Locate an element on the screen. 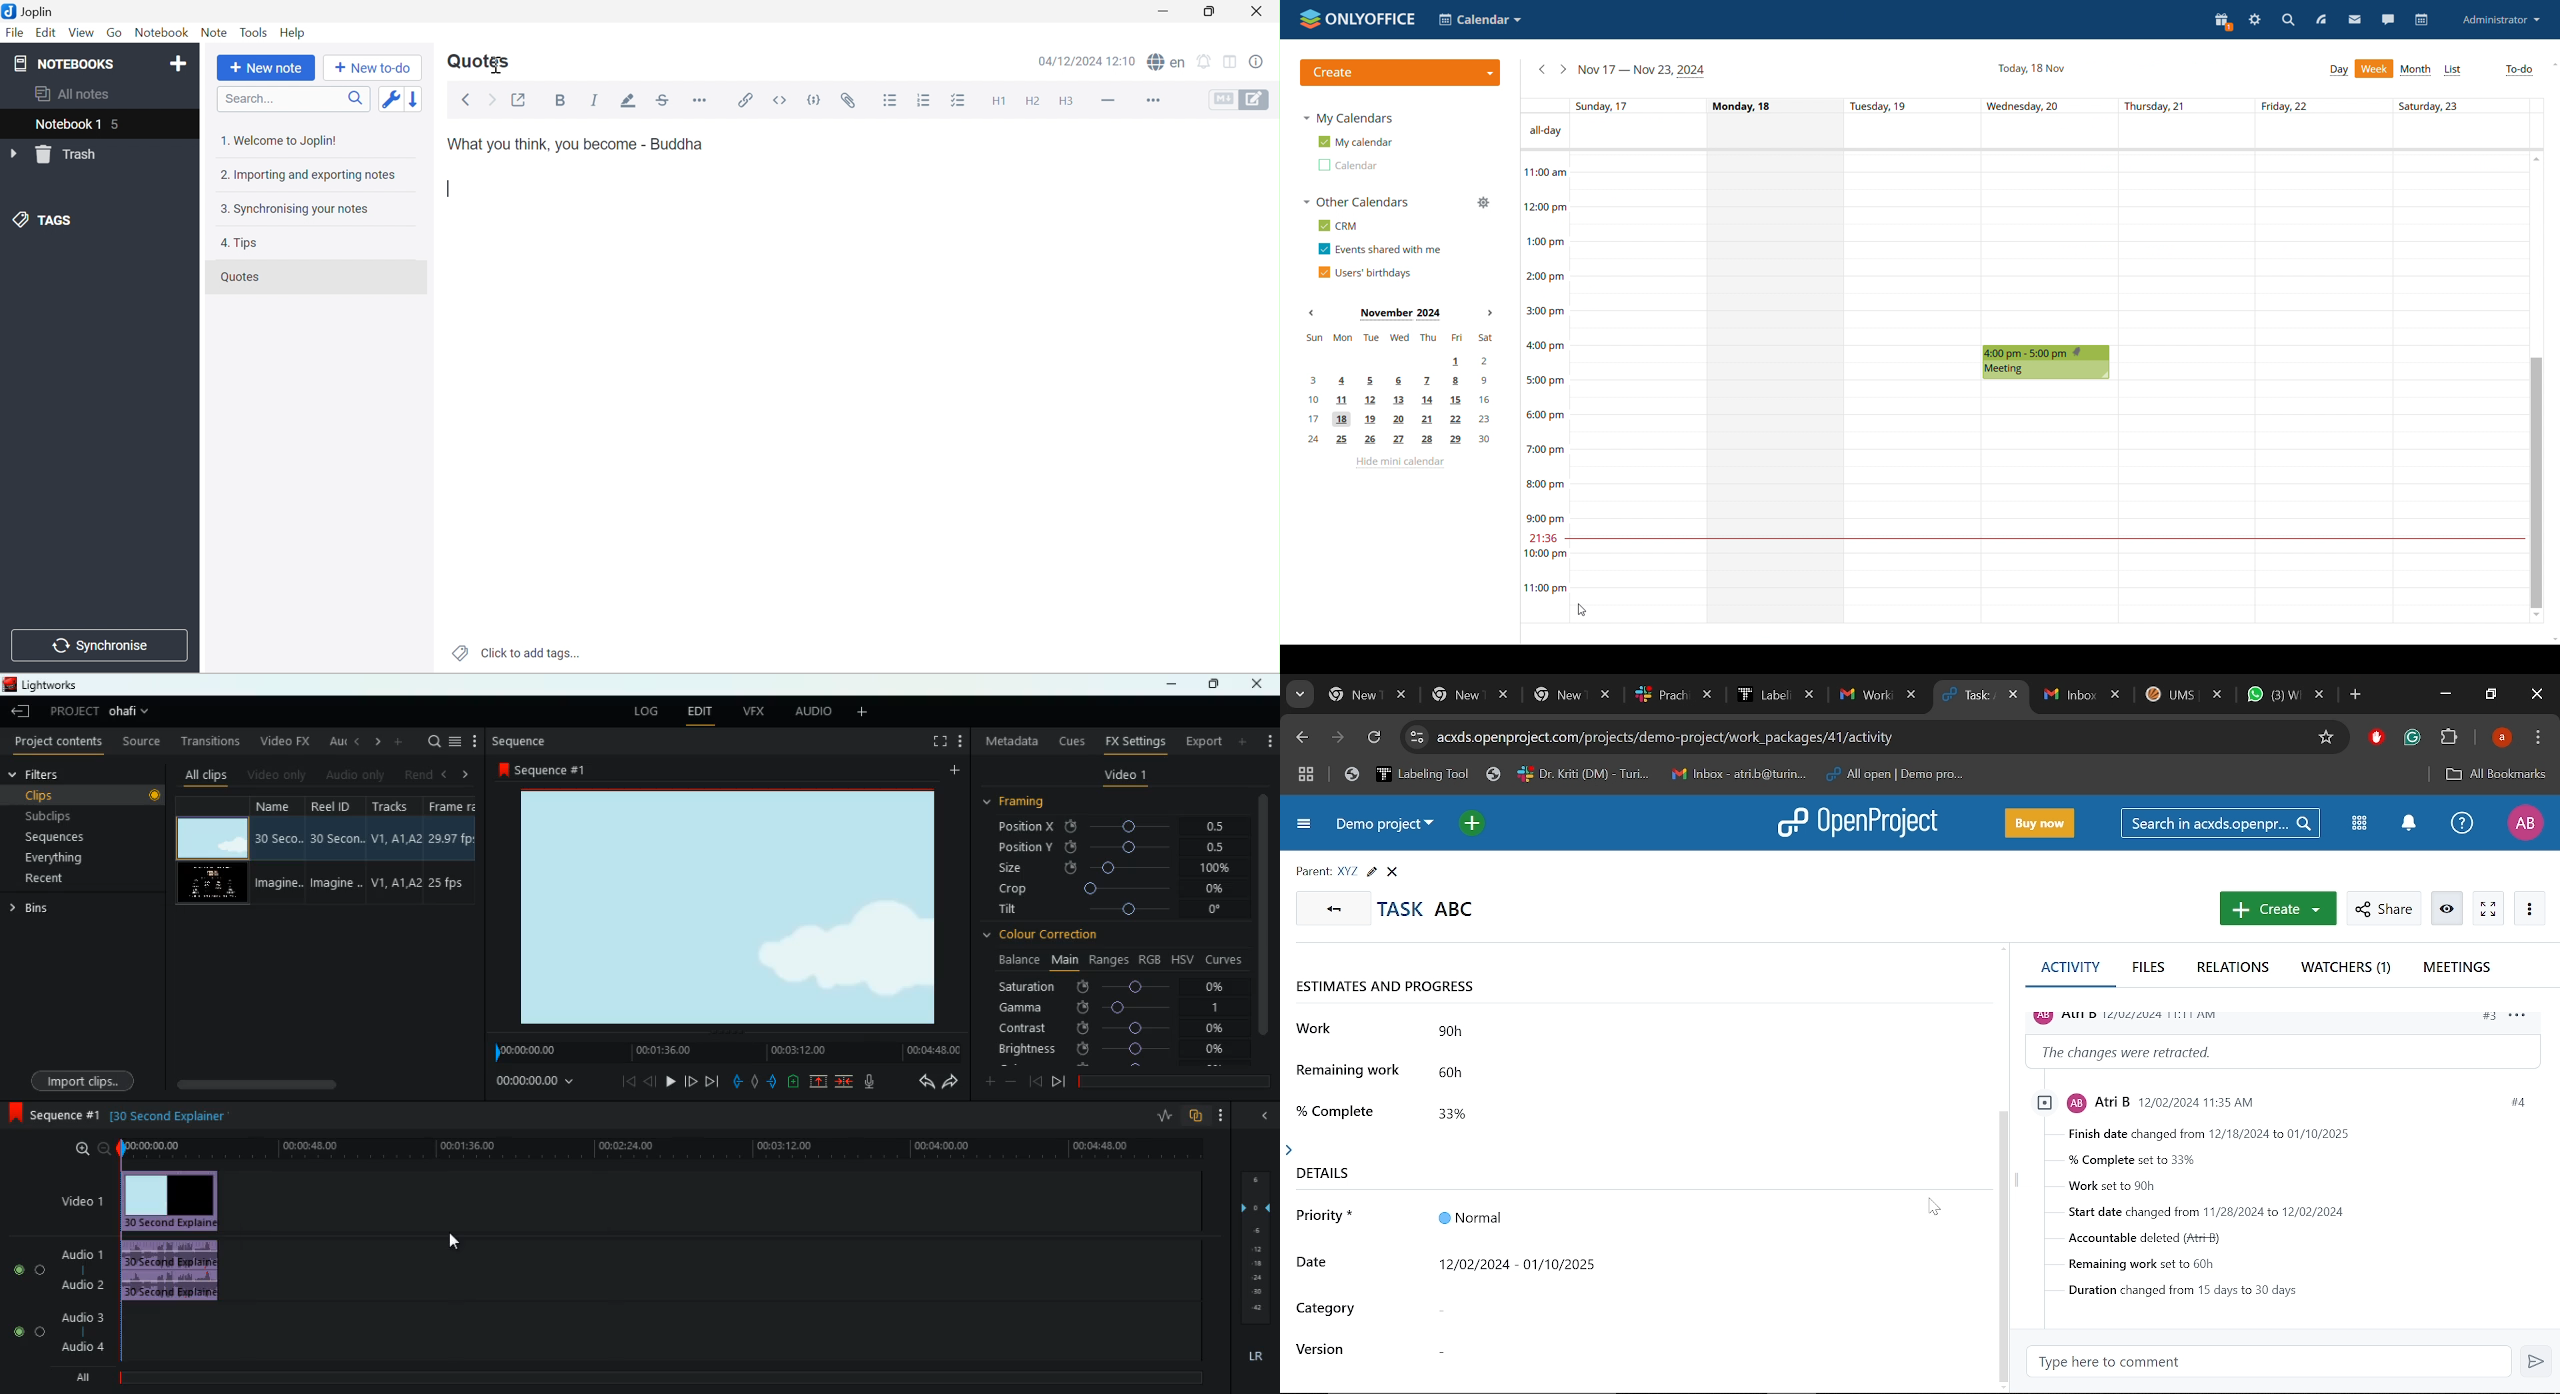 The height and width of the screenshot is (1400, 2576). Help is located at coordinates (296, 32).